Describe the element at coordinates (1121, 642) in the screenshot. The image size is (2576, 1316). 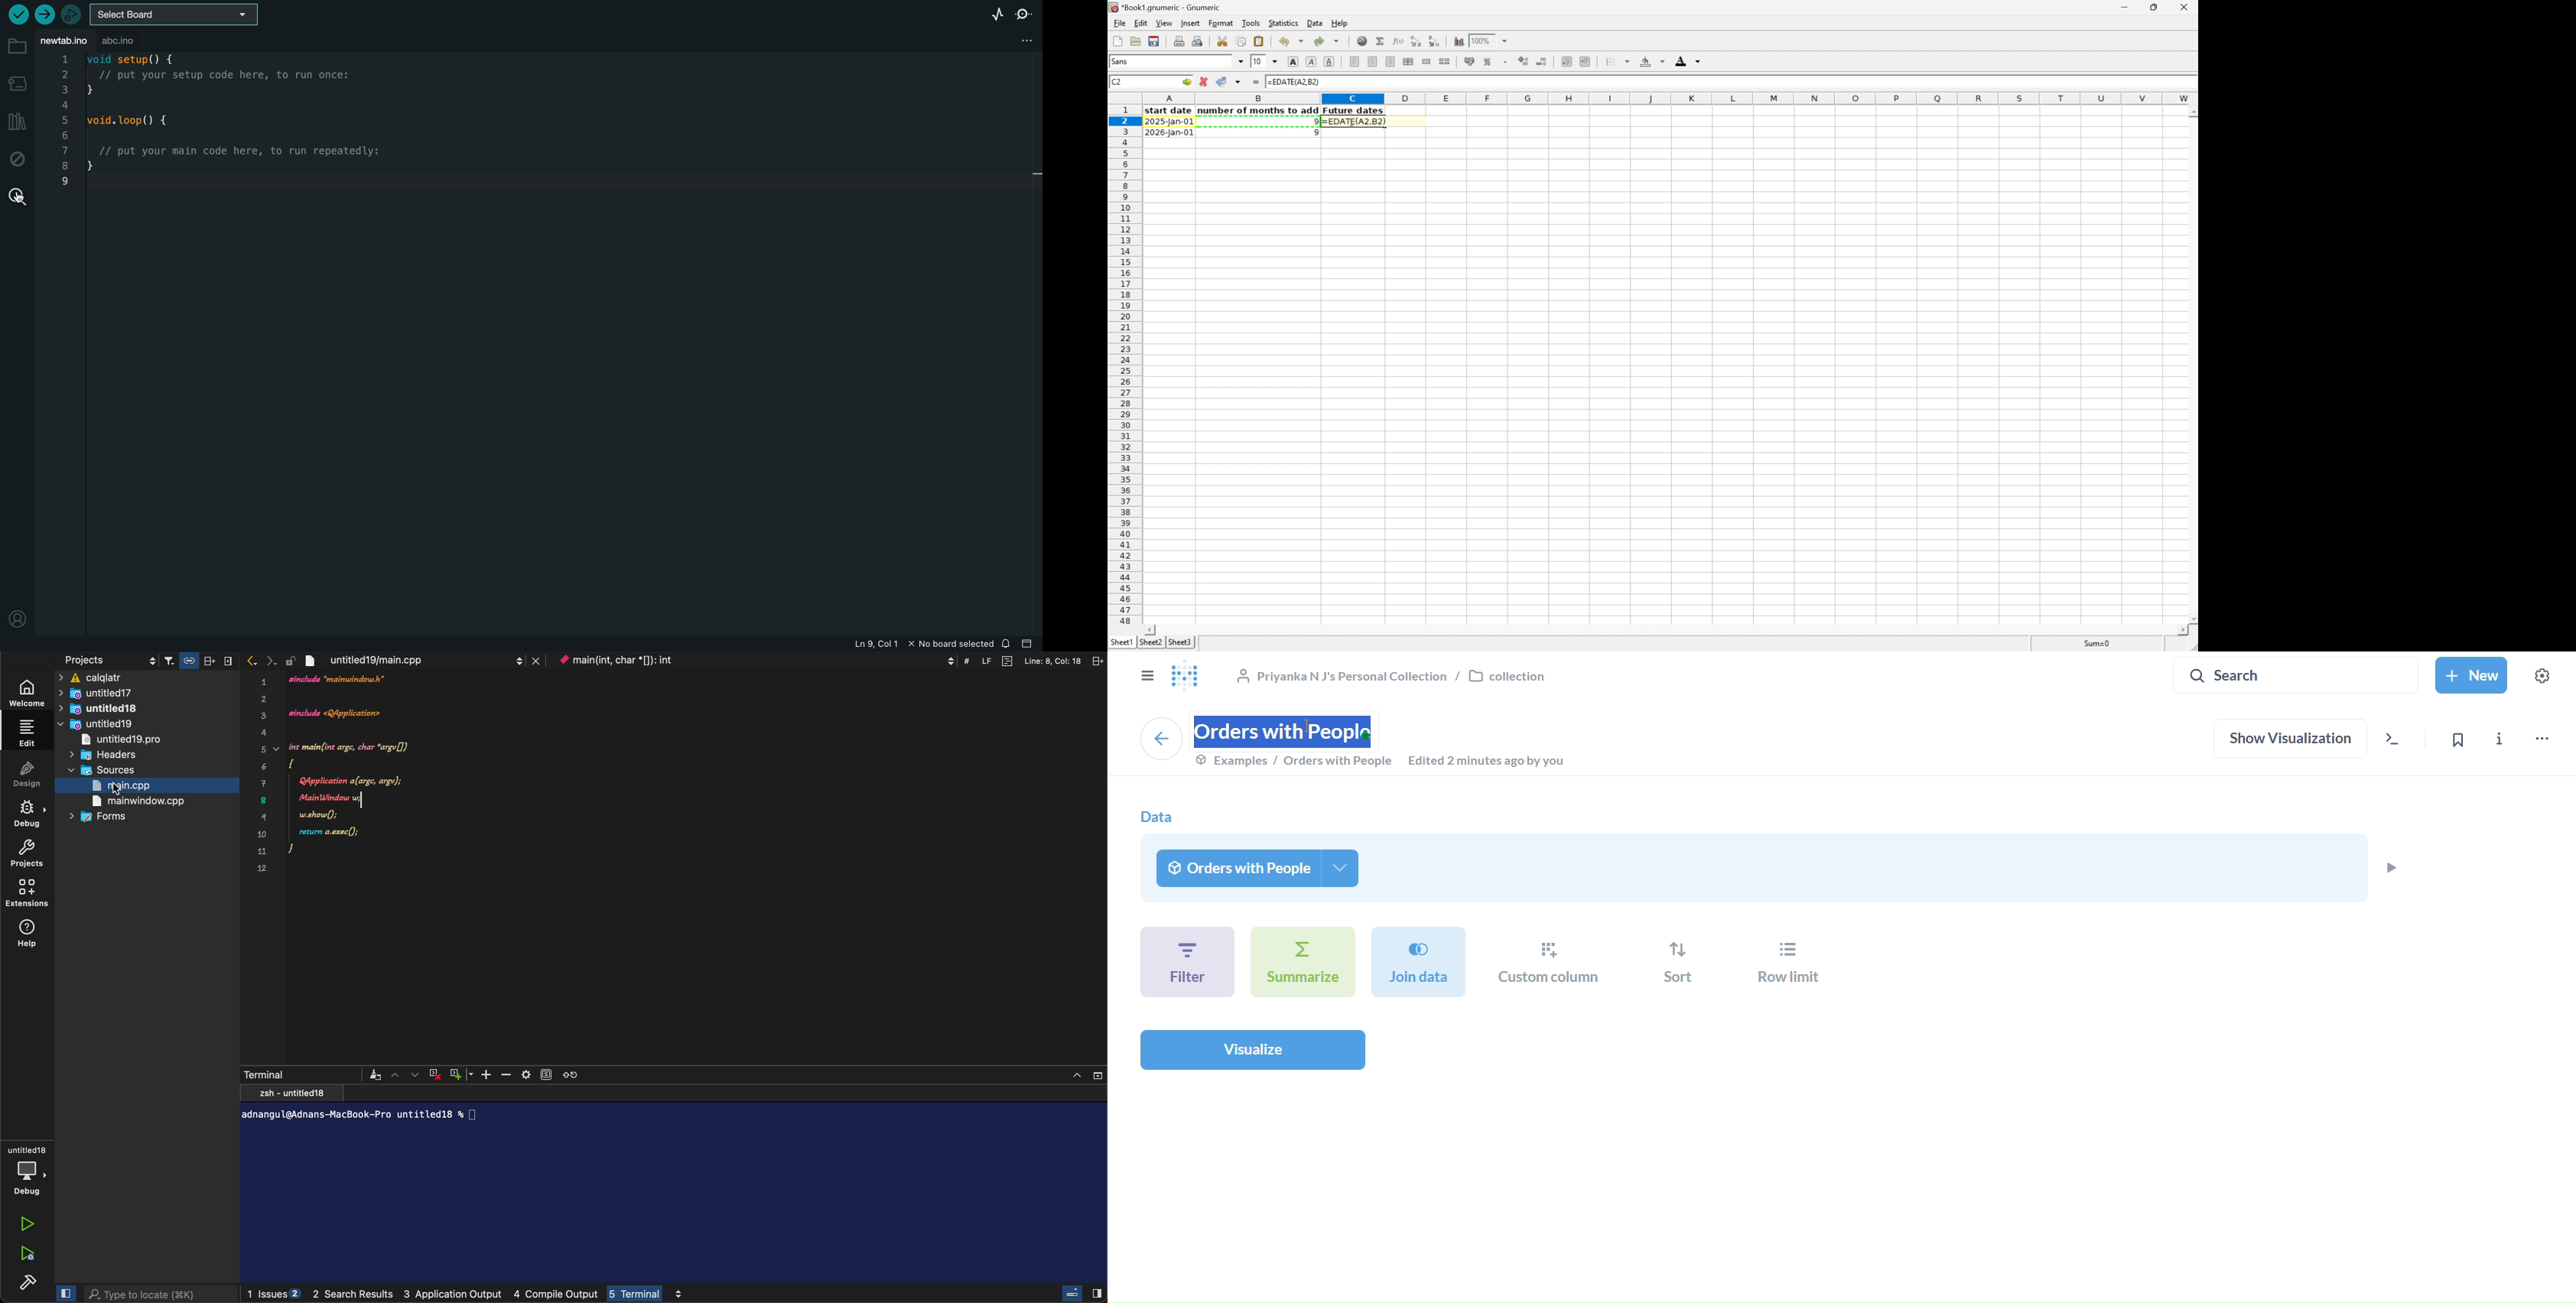
I see `Sheet1` at that location.